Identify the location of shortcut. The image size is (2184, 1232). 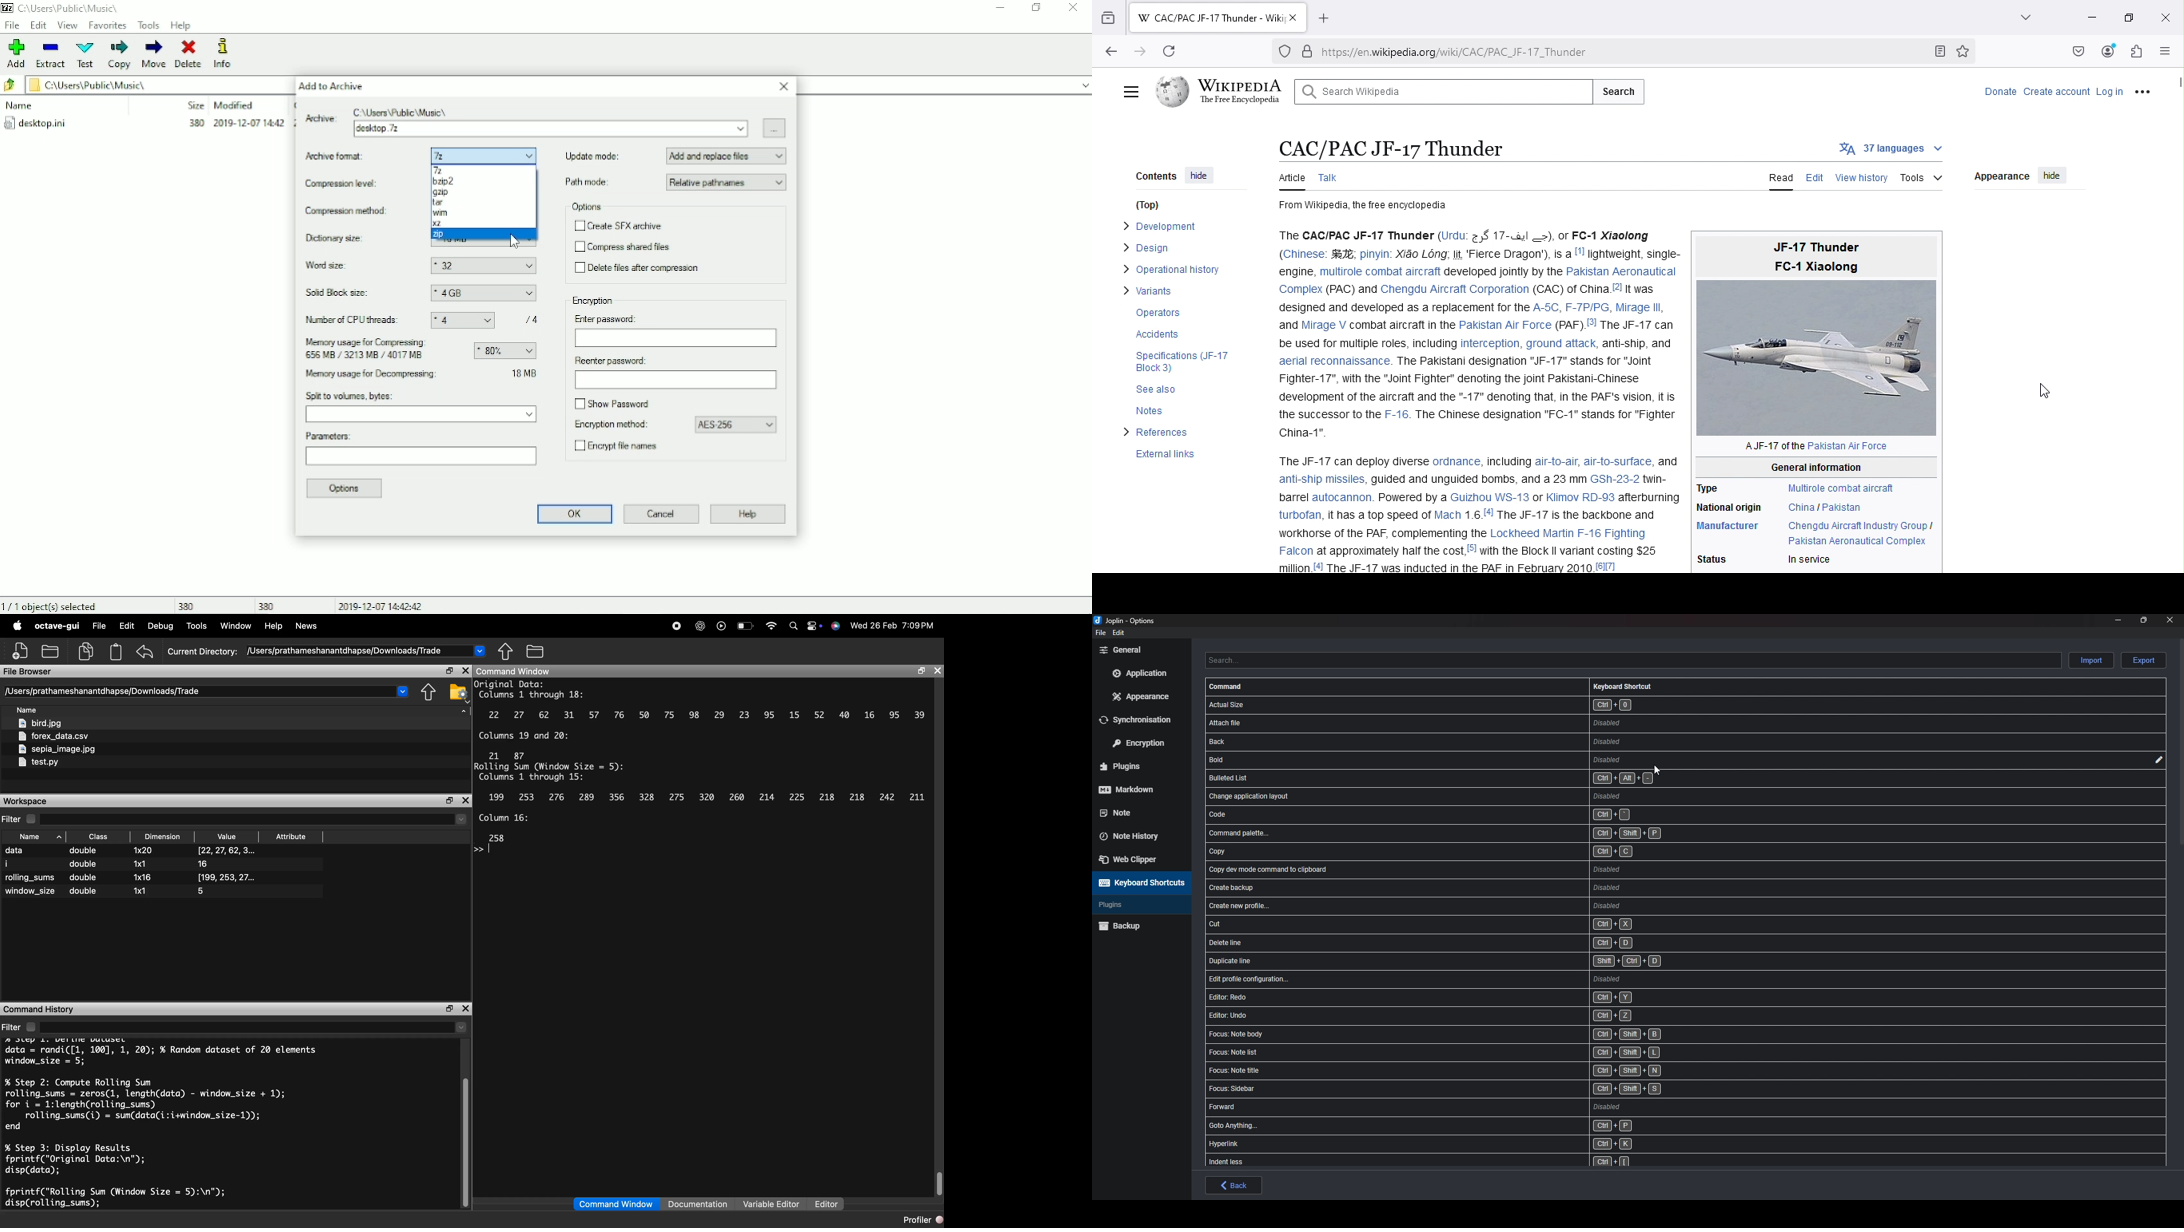
(1468, 723).